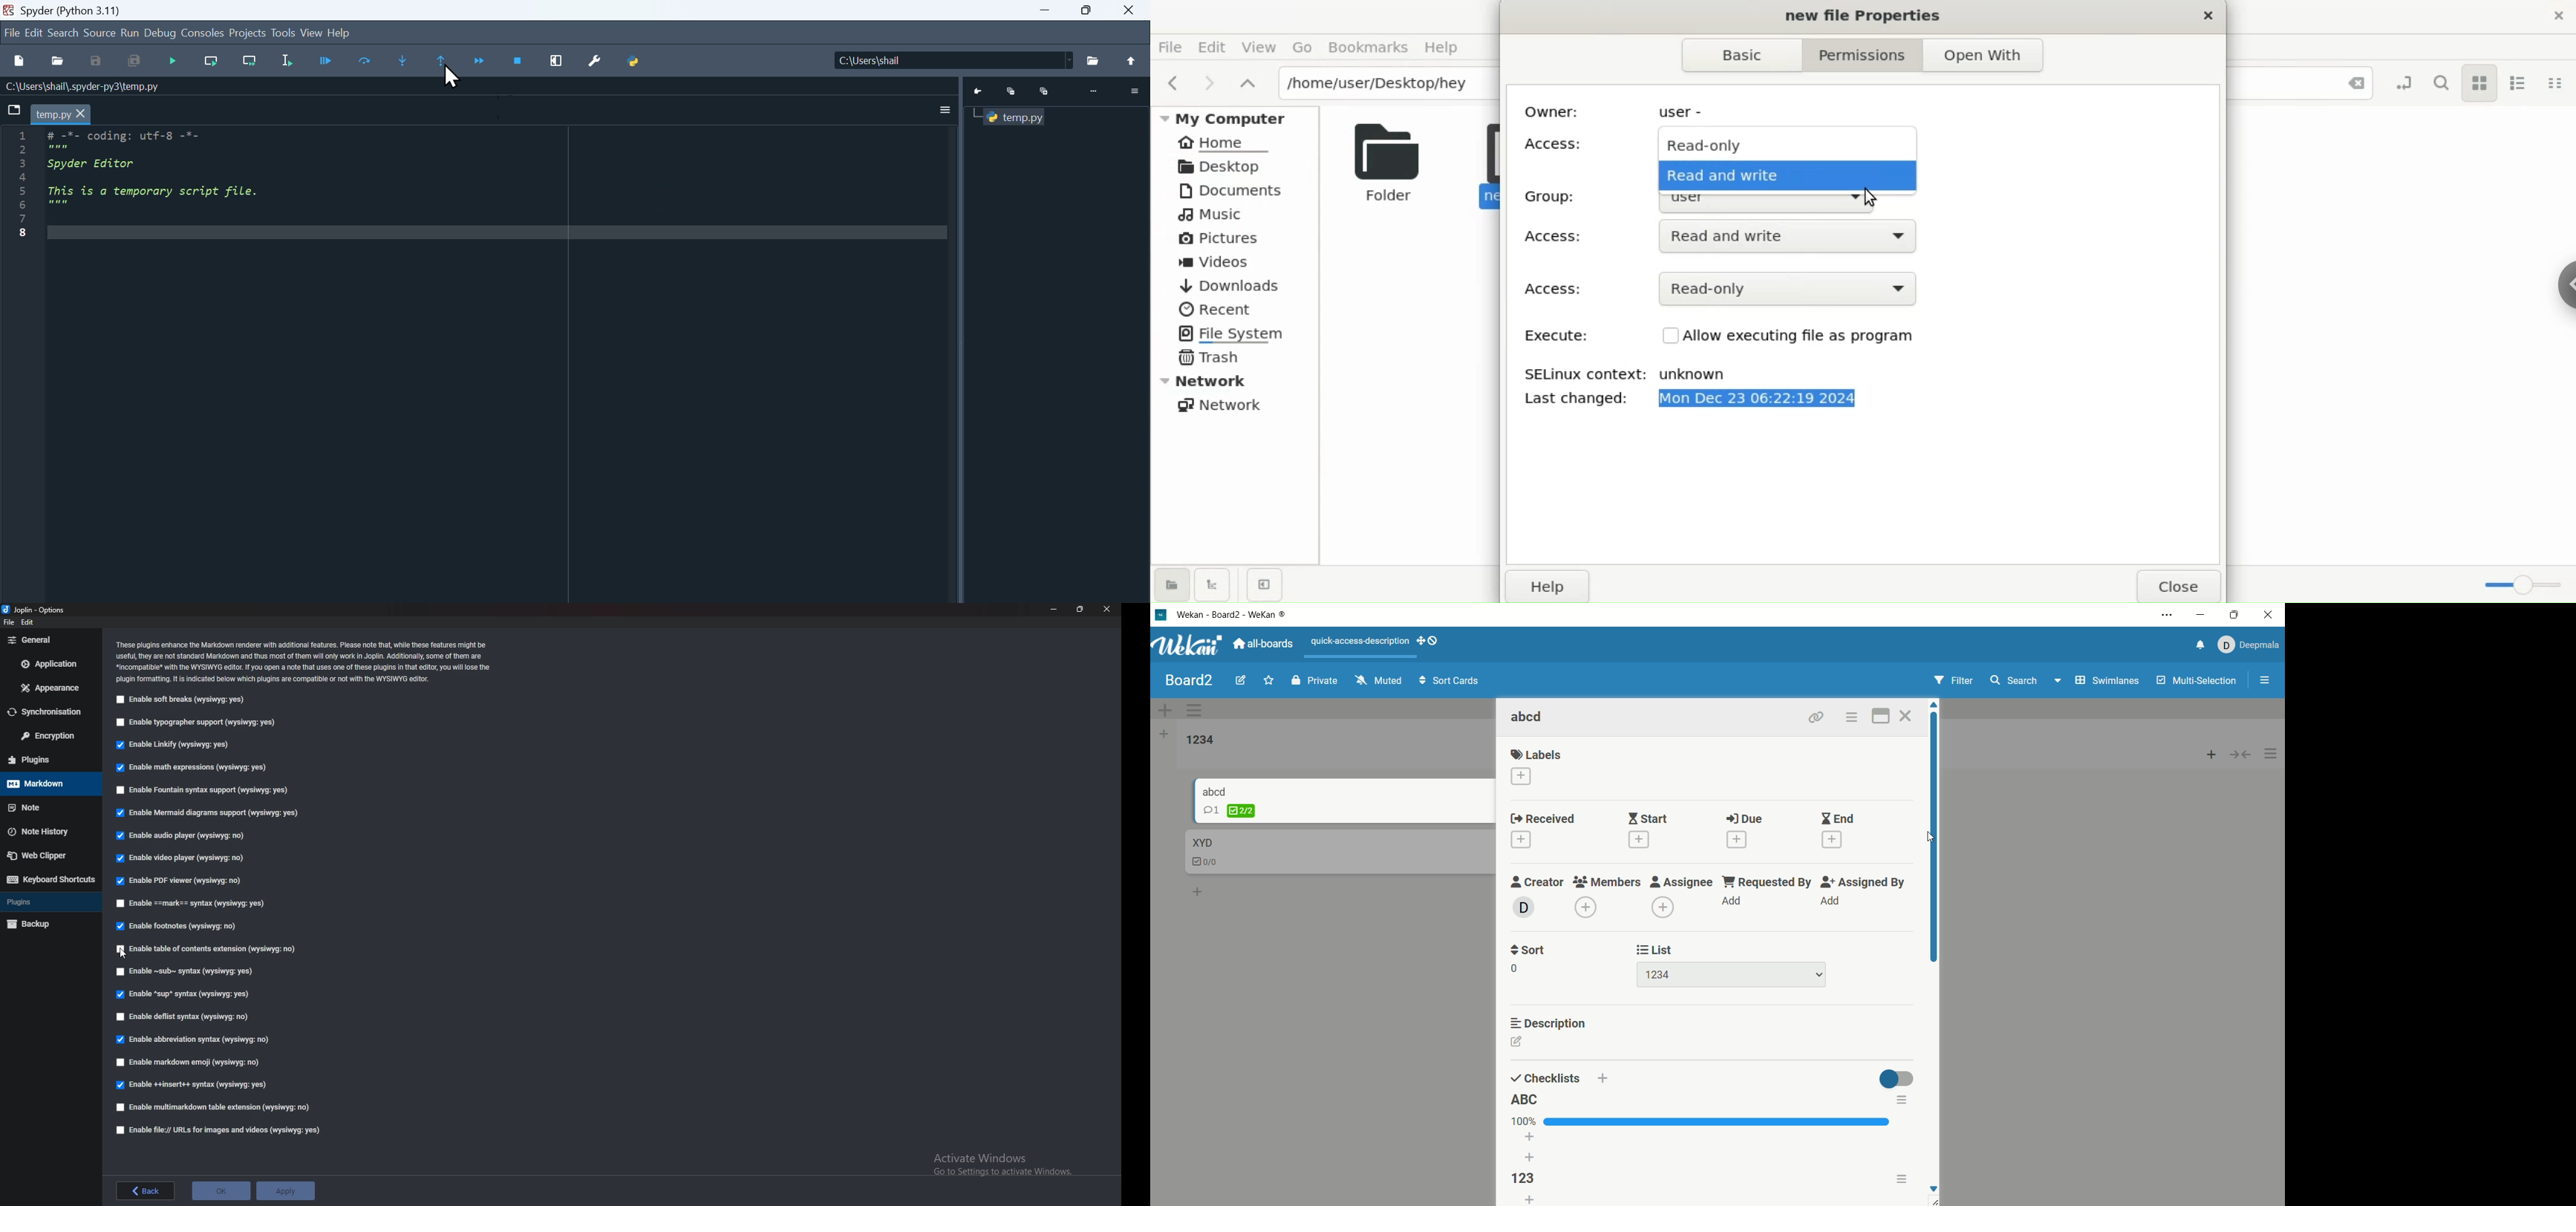  Describe the element at coordinates (2027, 682) in the screenshot. I see `search` at that location.